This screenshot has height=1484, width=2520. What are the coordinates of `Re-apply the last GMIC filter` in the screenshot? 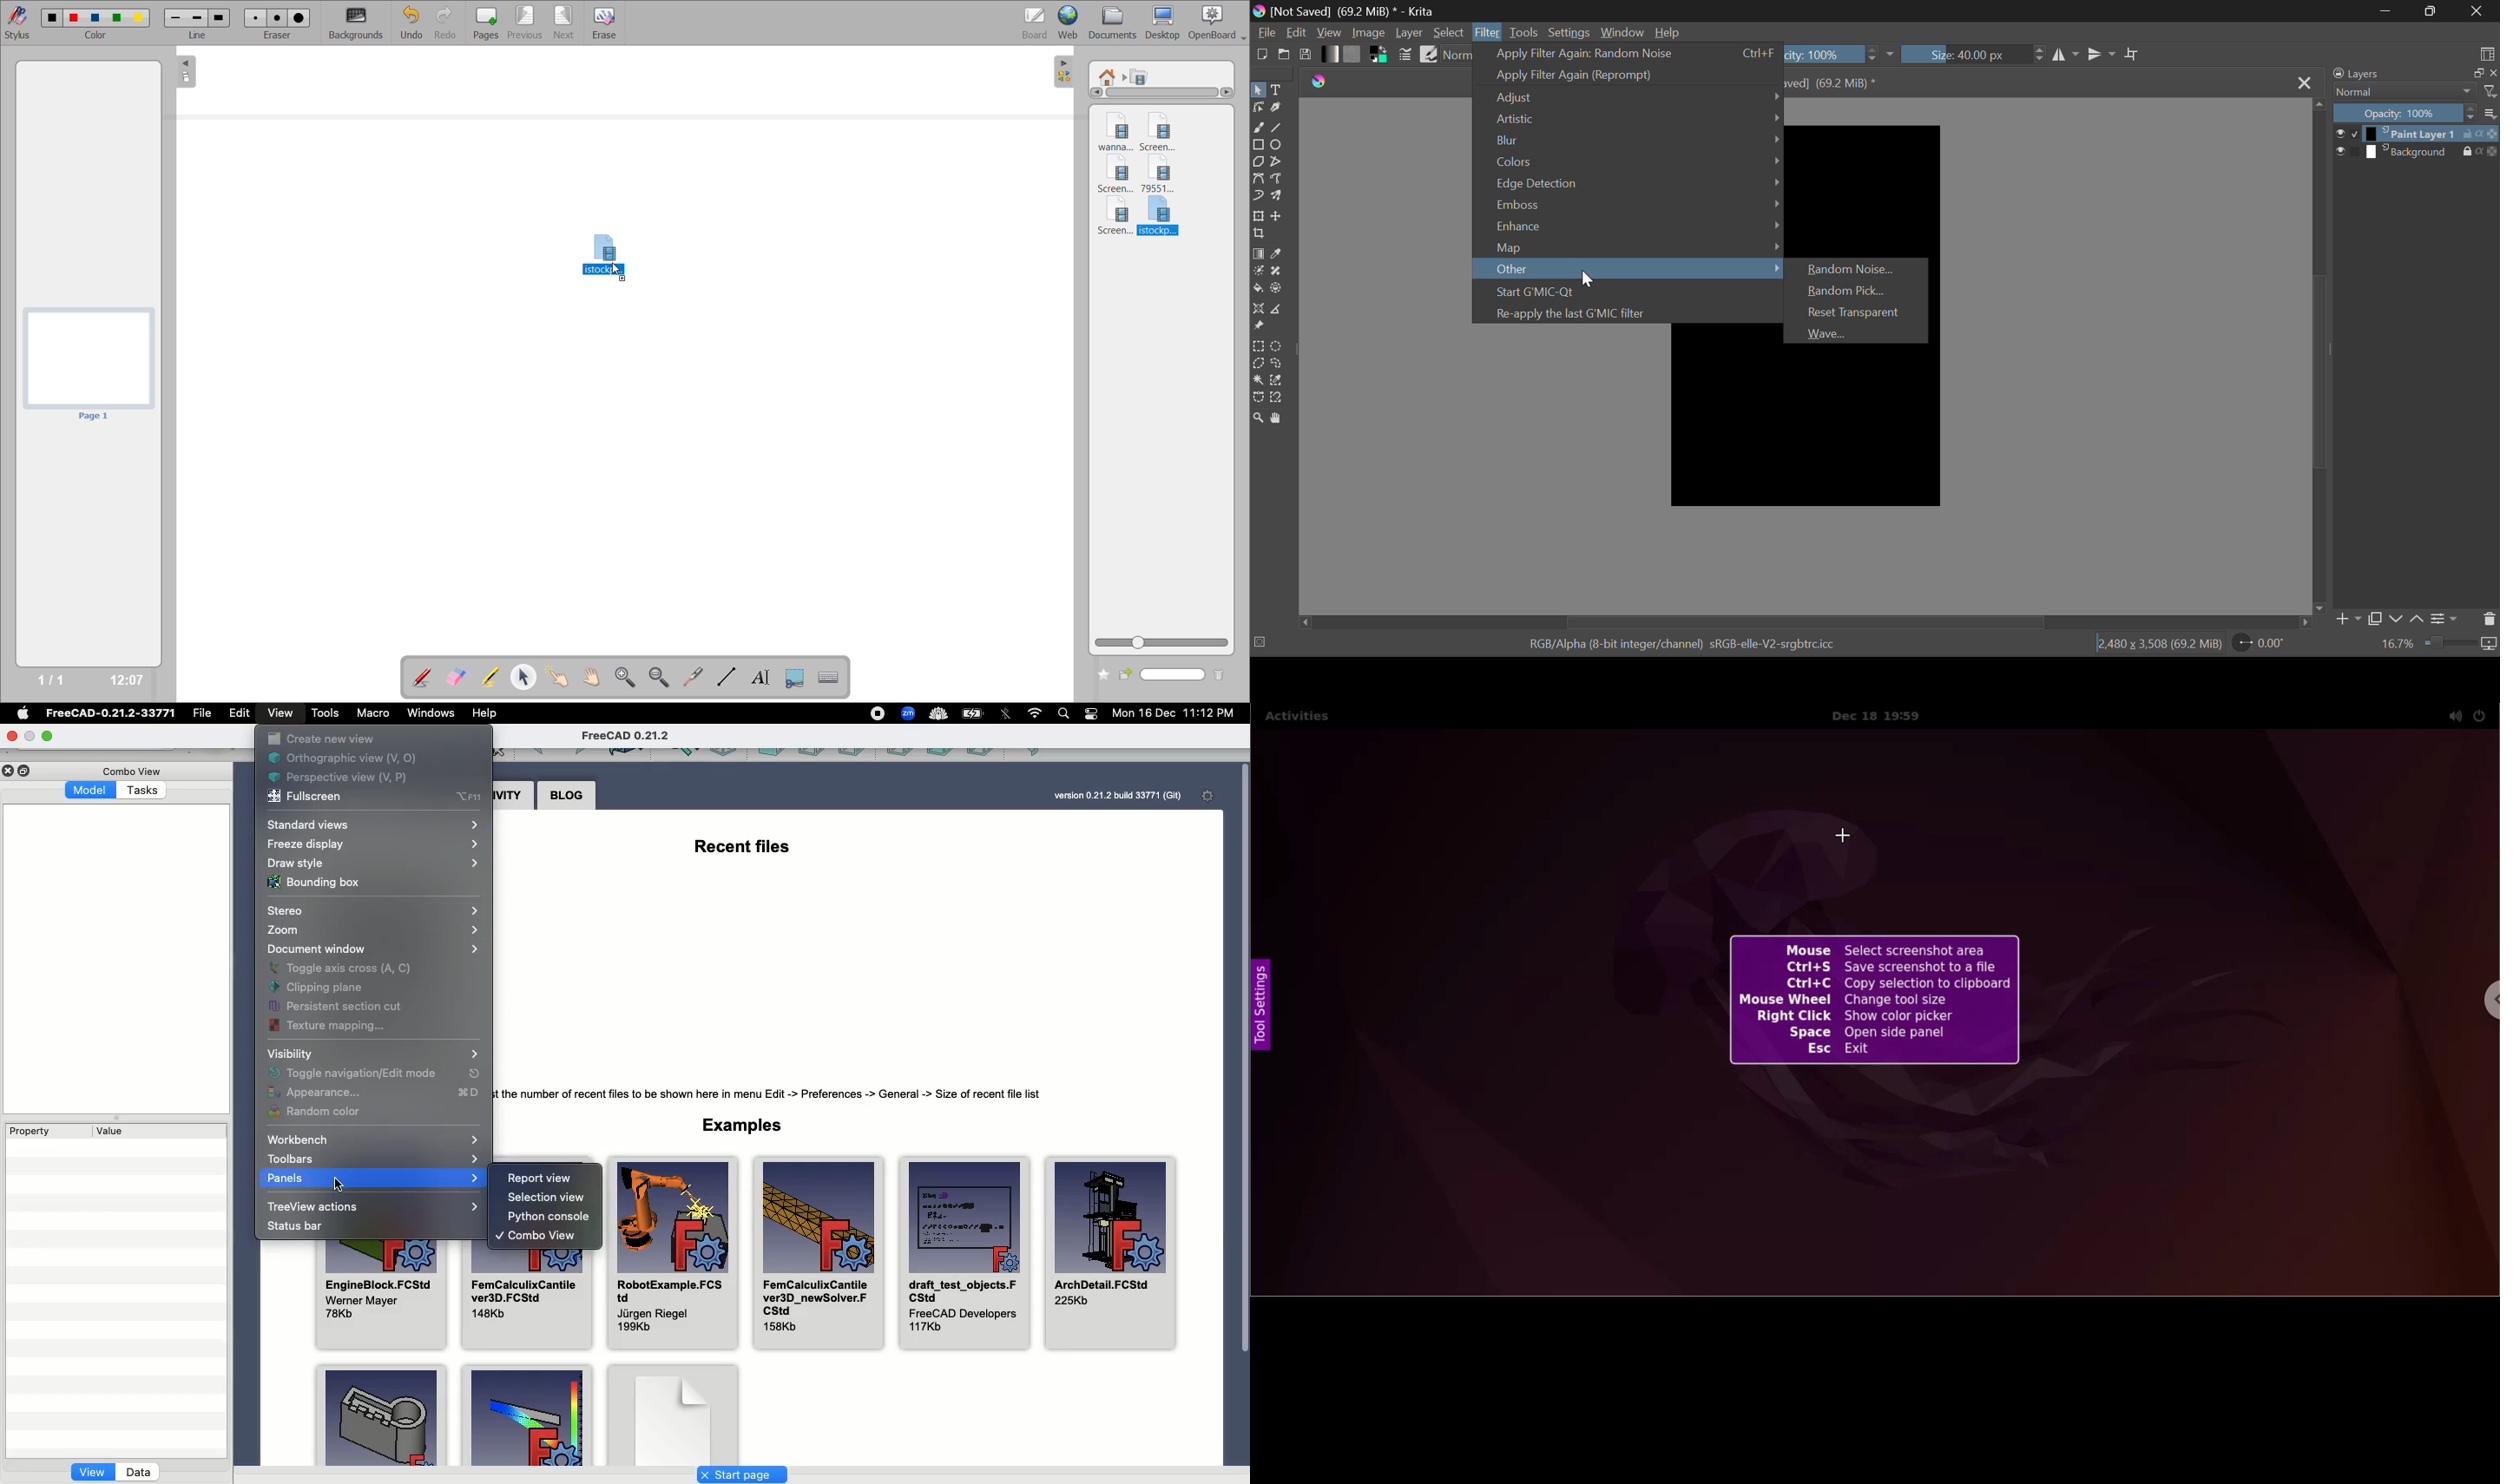 It's located at (1628, 312).